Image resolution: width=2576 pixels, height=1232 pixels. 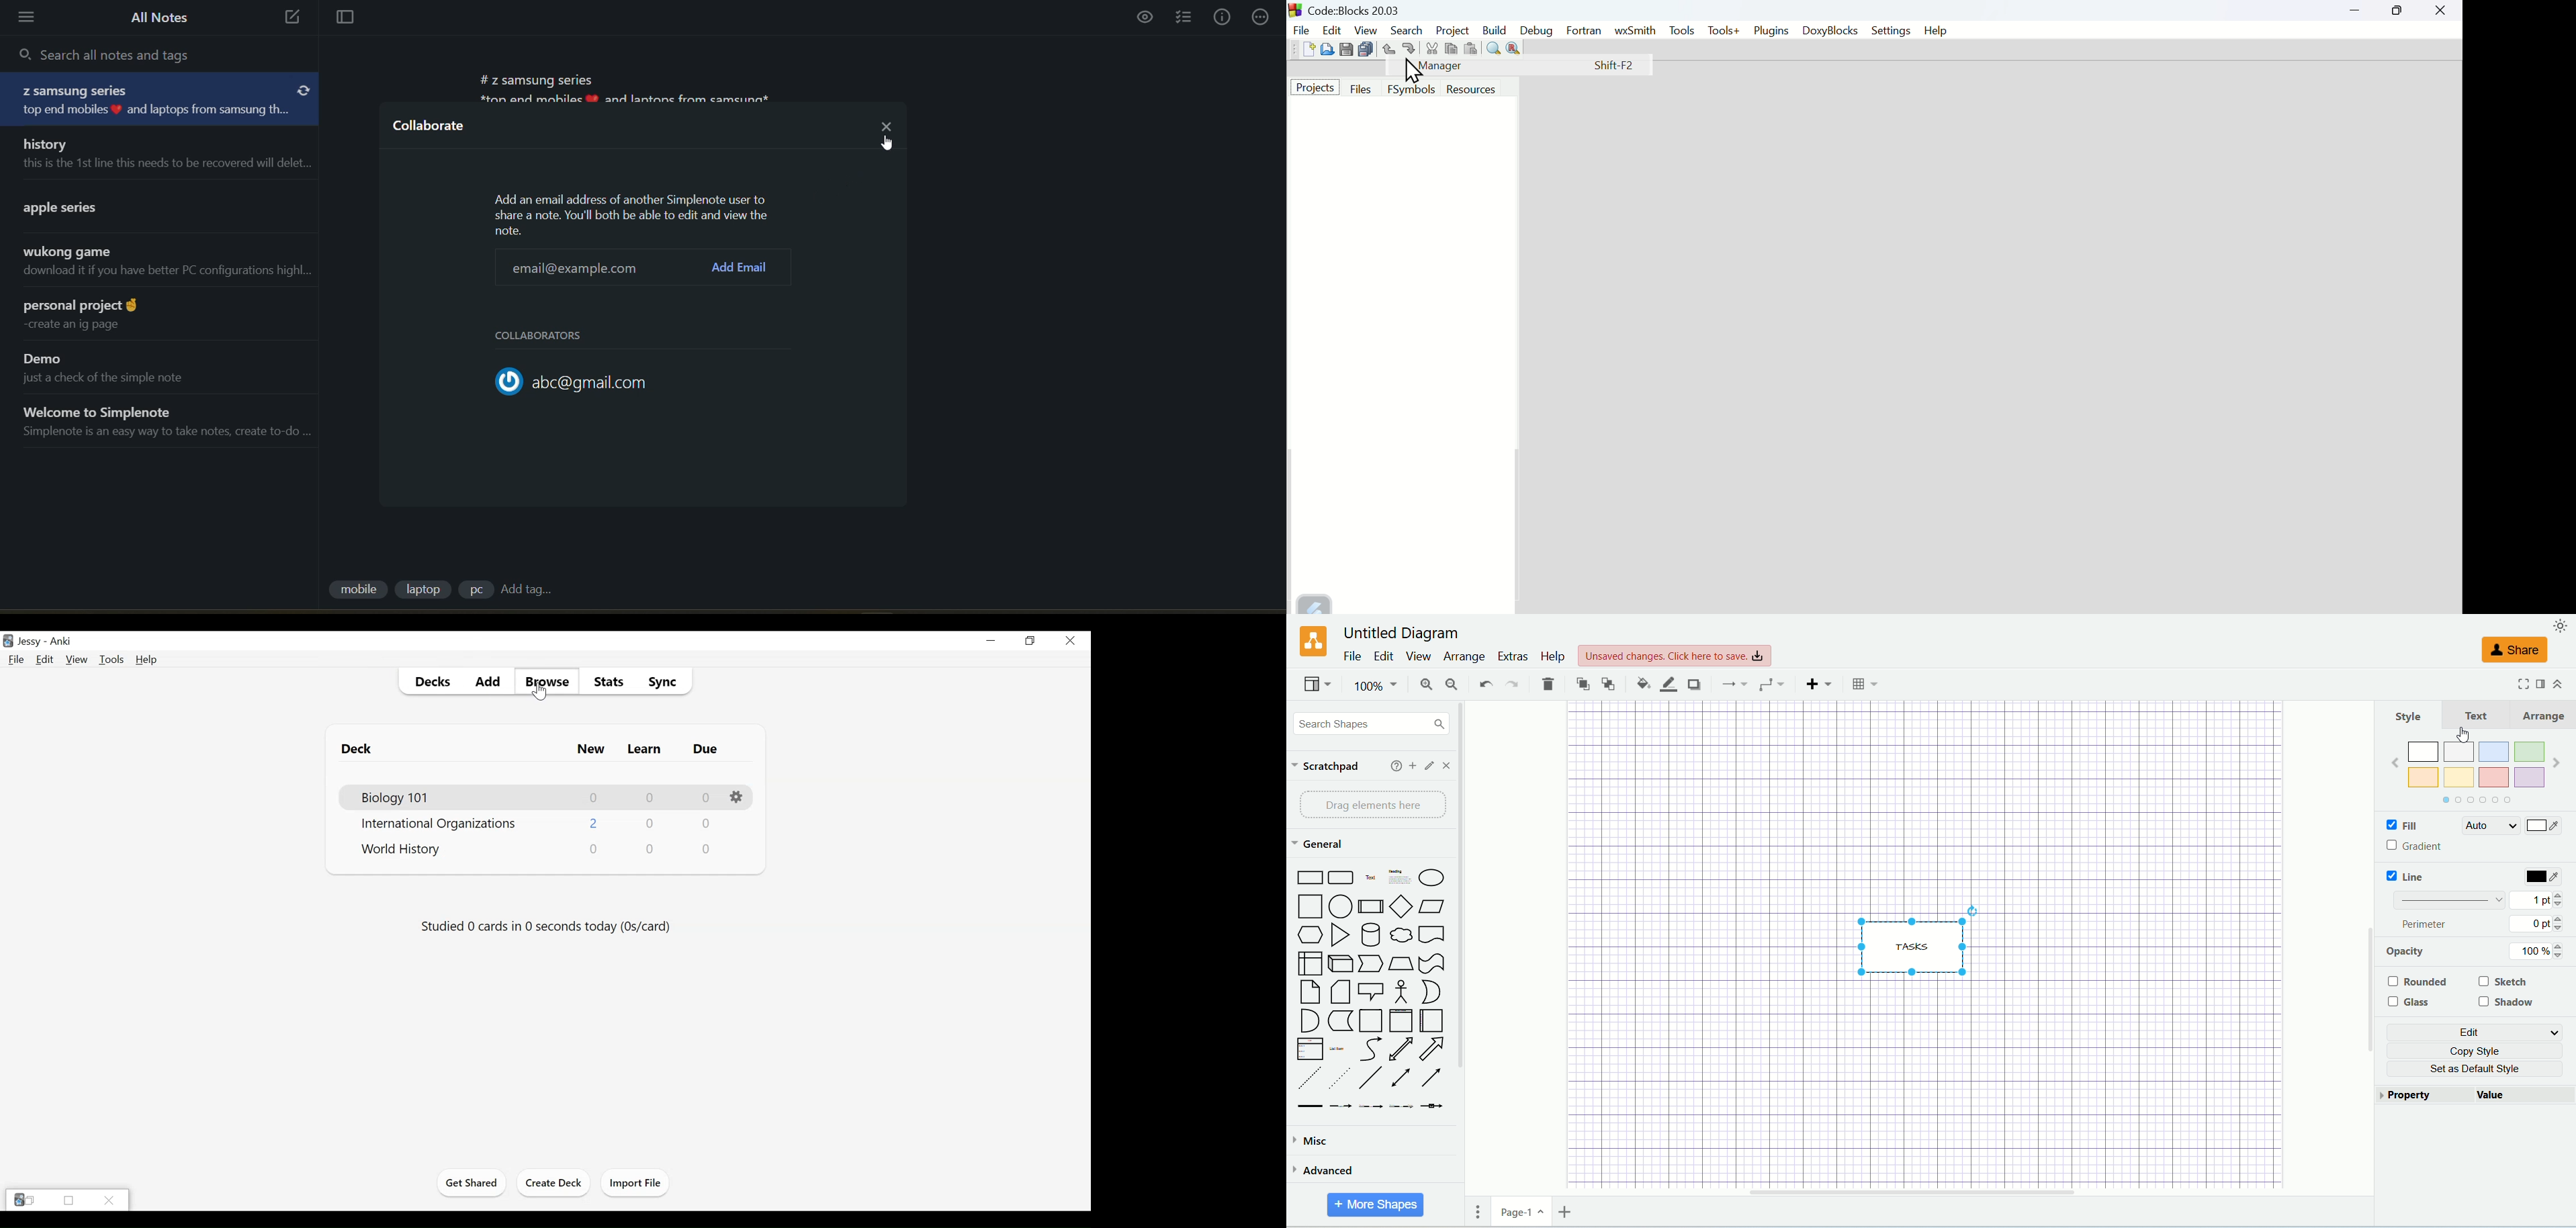 I want to click on Due Card Count, so click(x=708, y=823).